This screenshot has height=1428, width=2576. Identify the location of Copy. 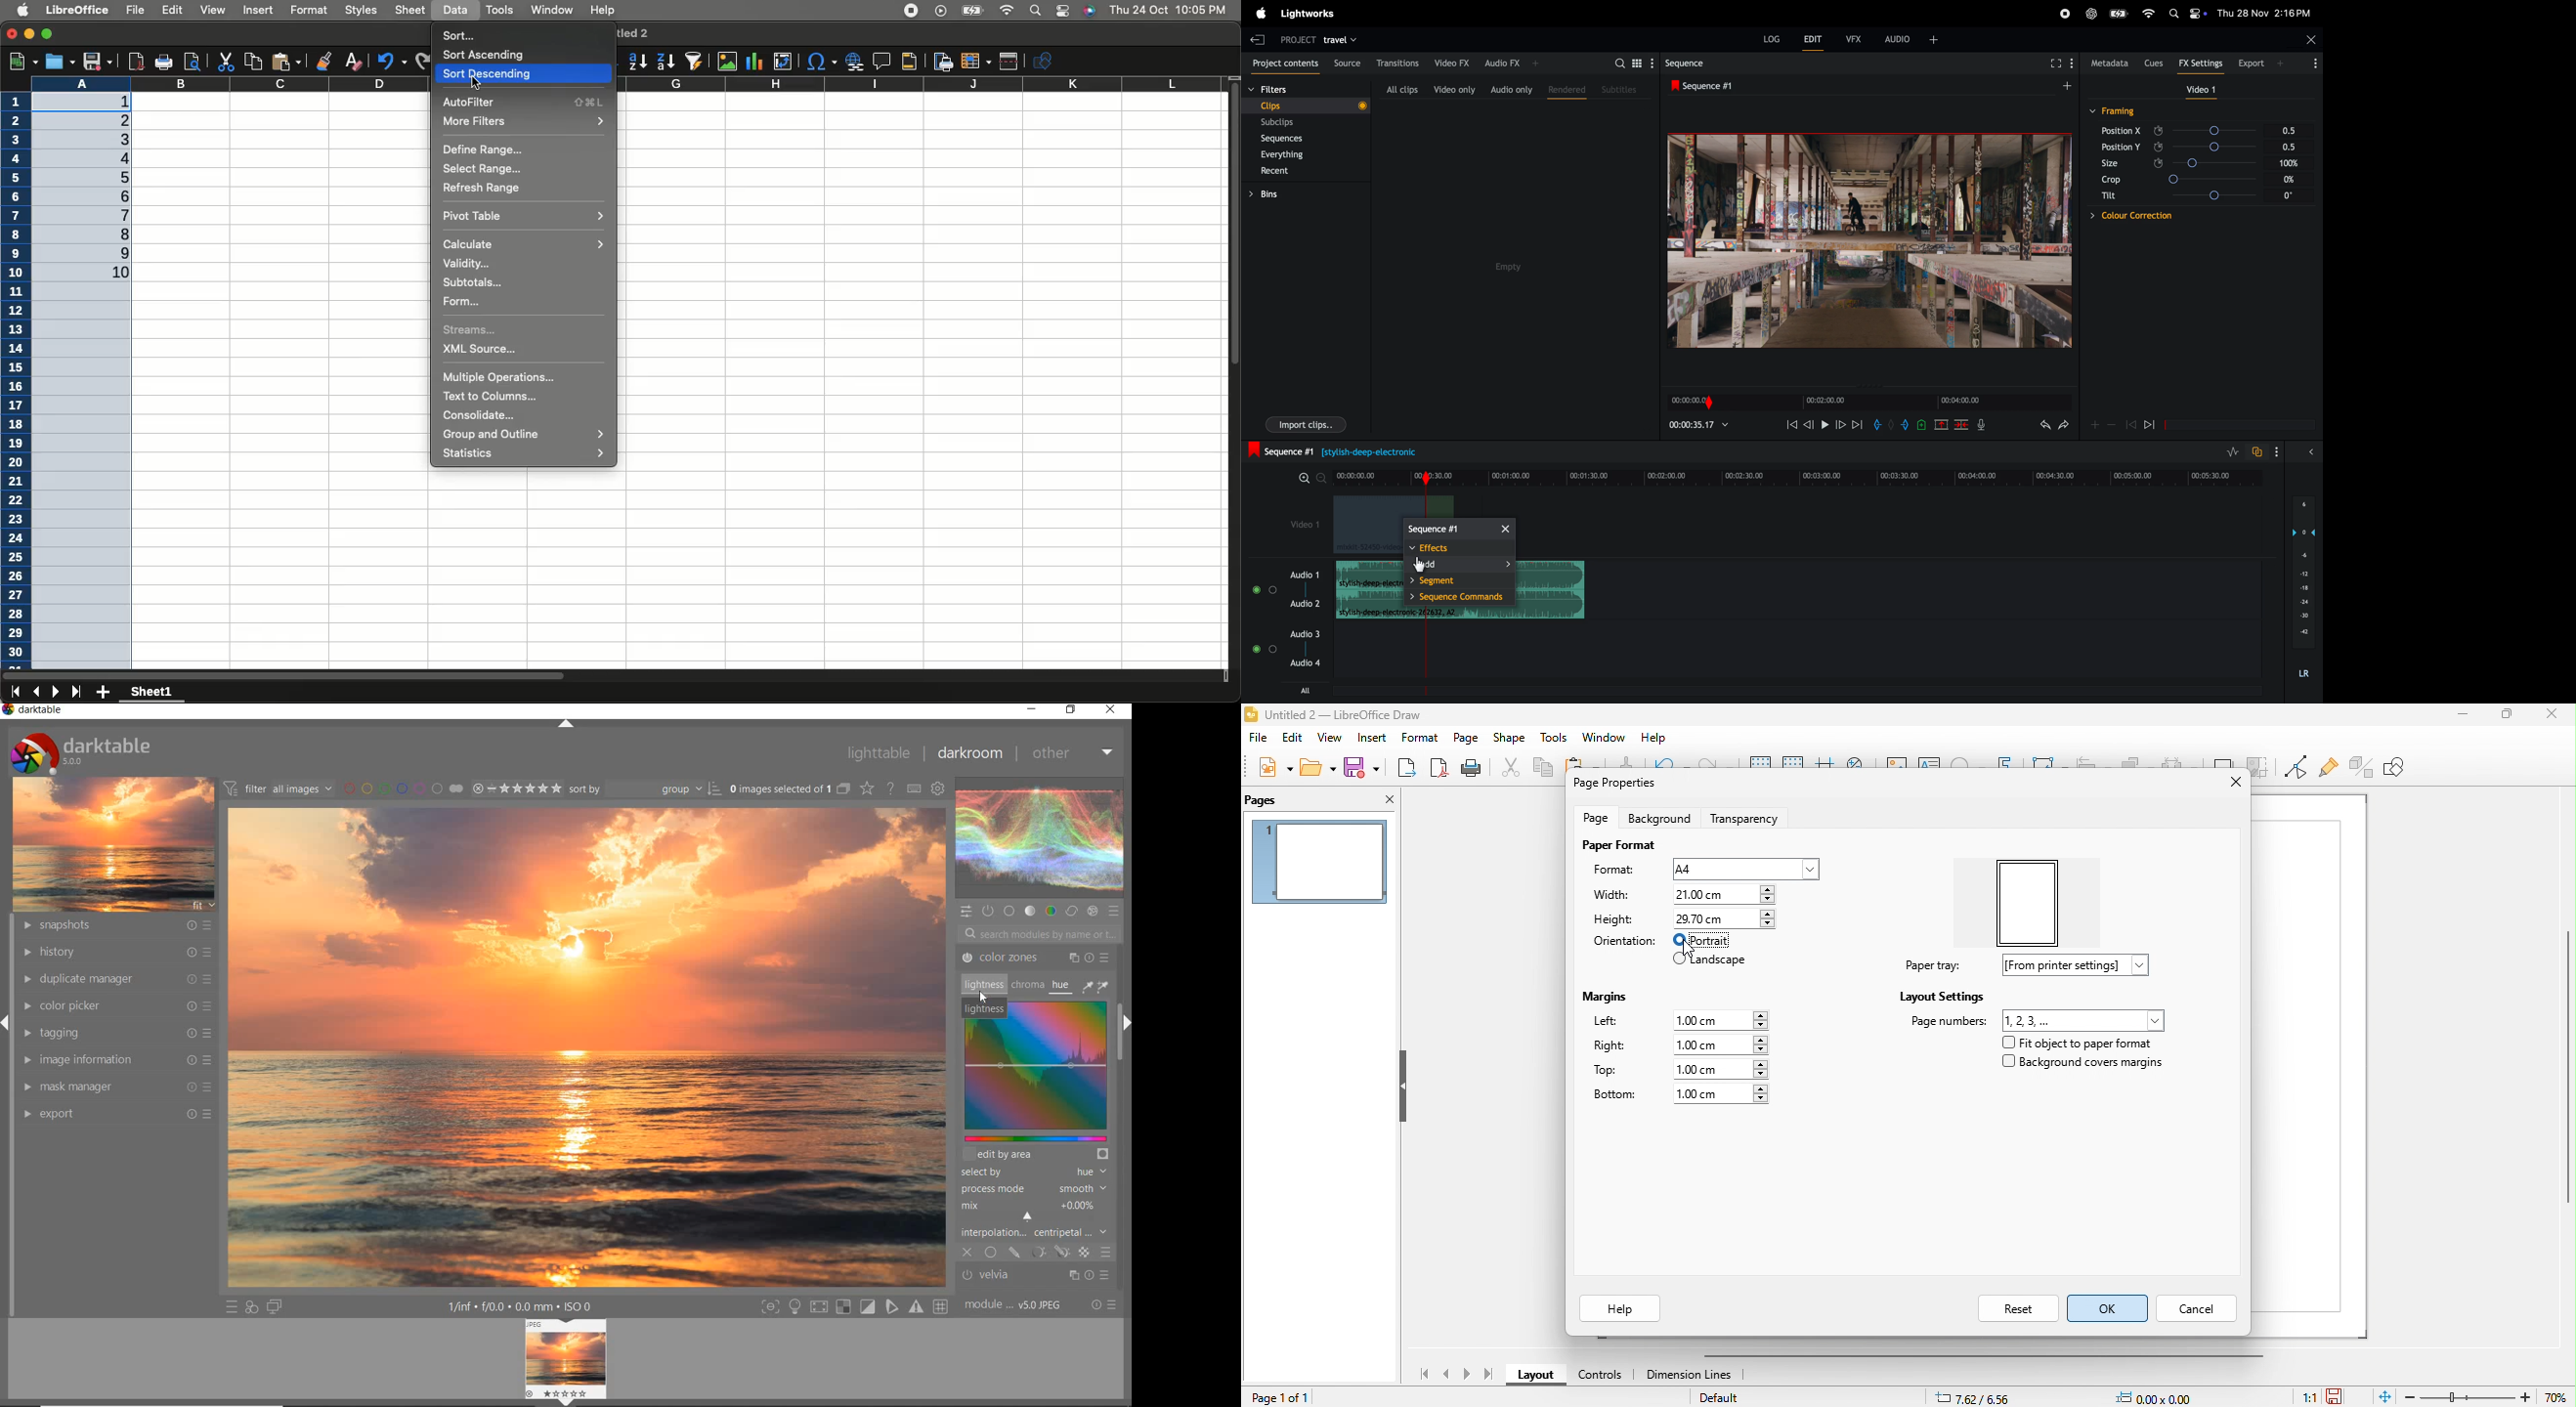
(251, 60).